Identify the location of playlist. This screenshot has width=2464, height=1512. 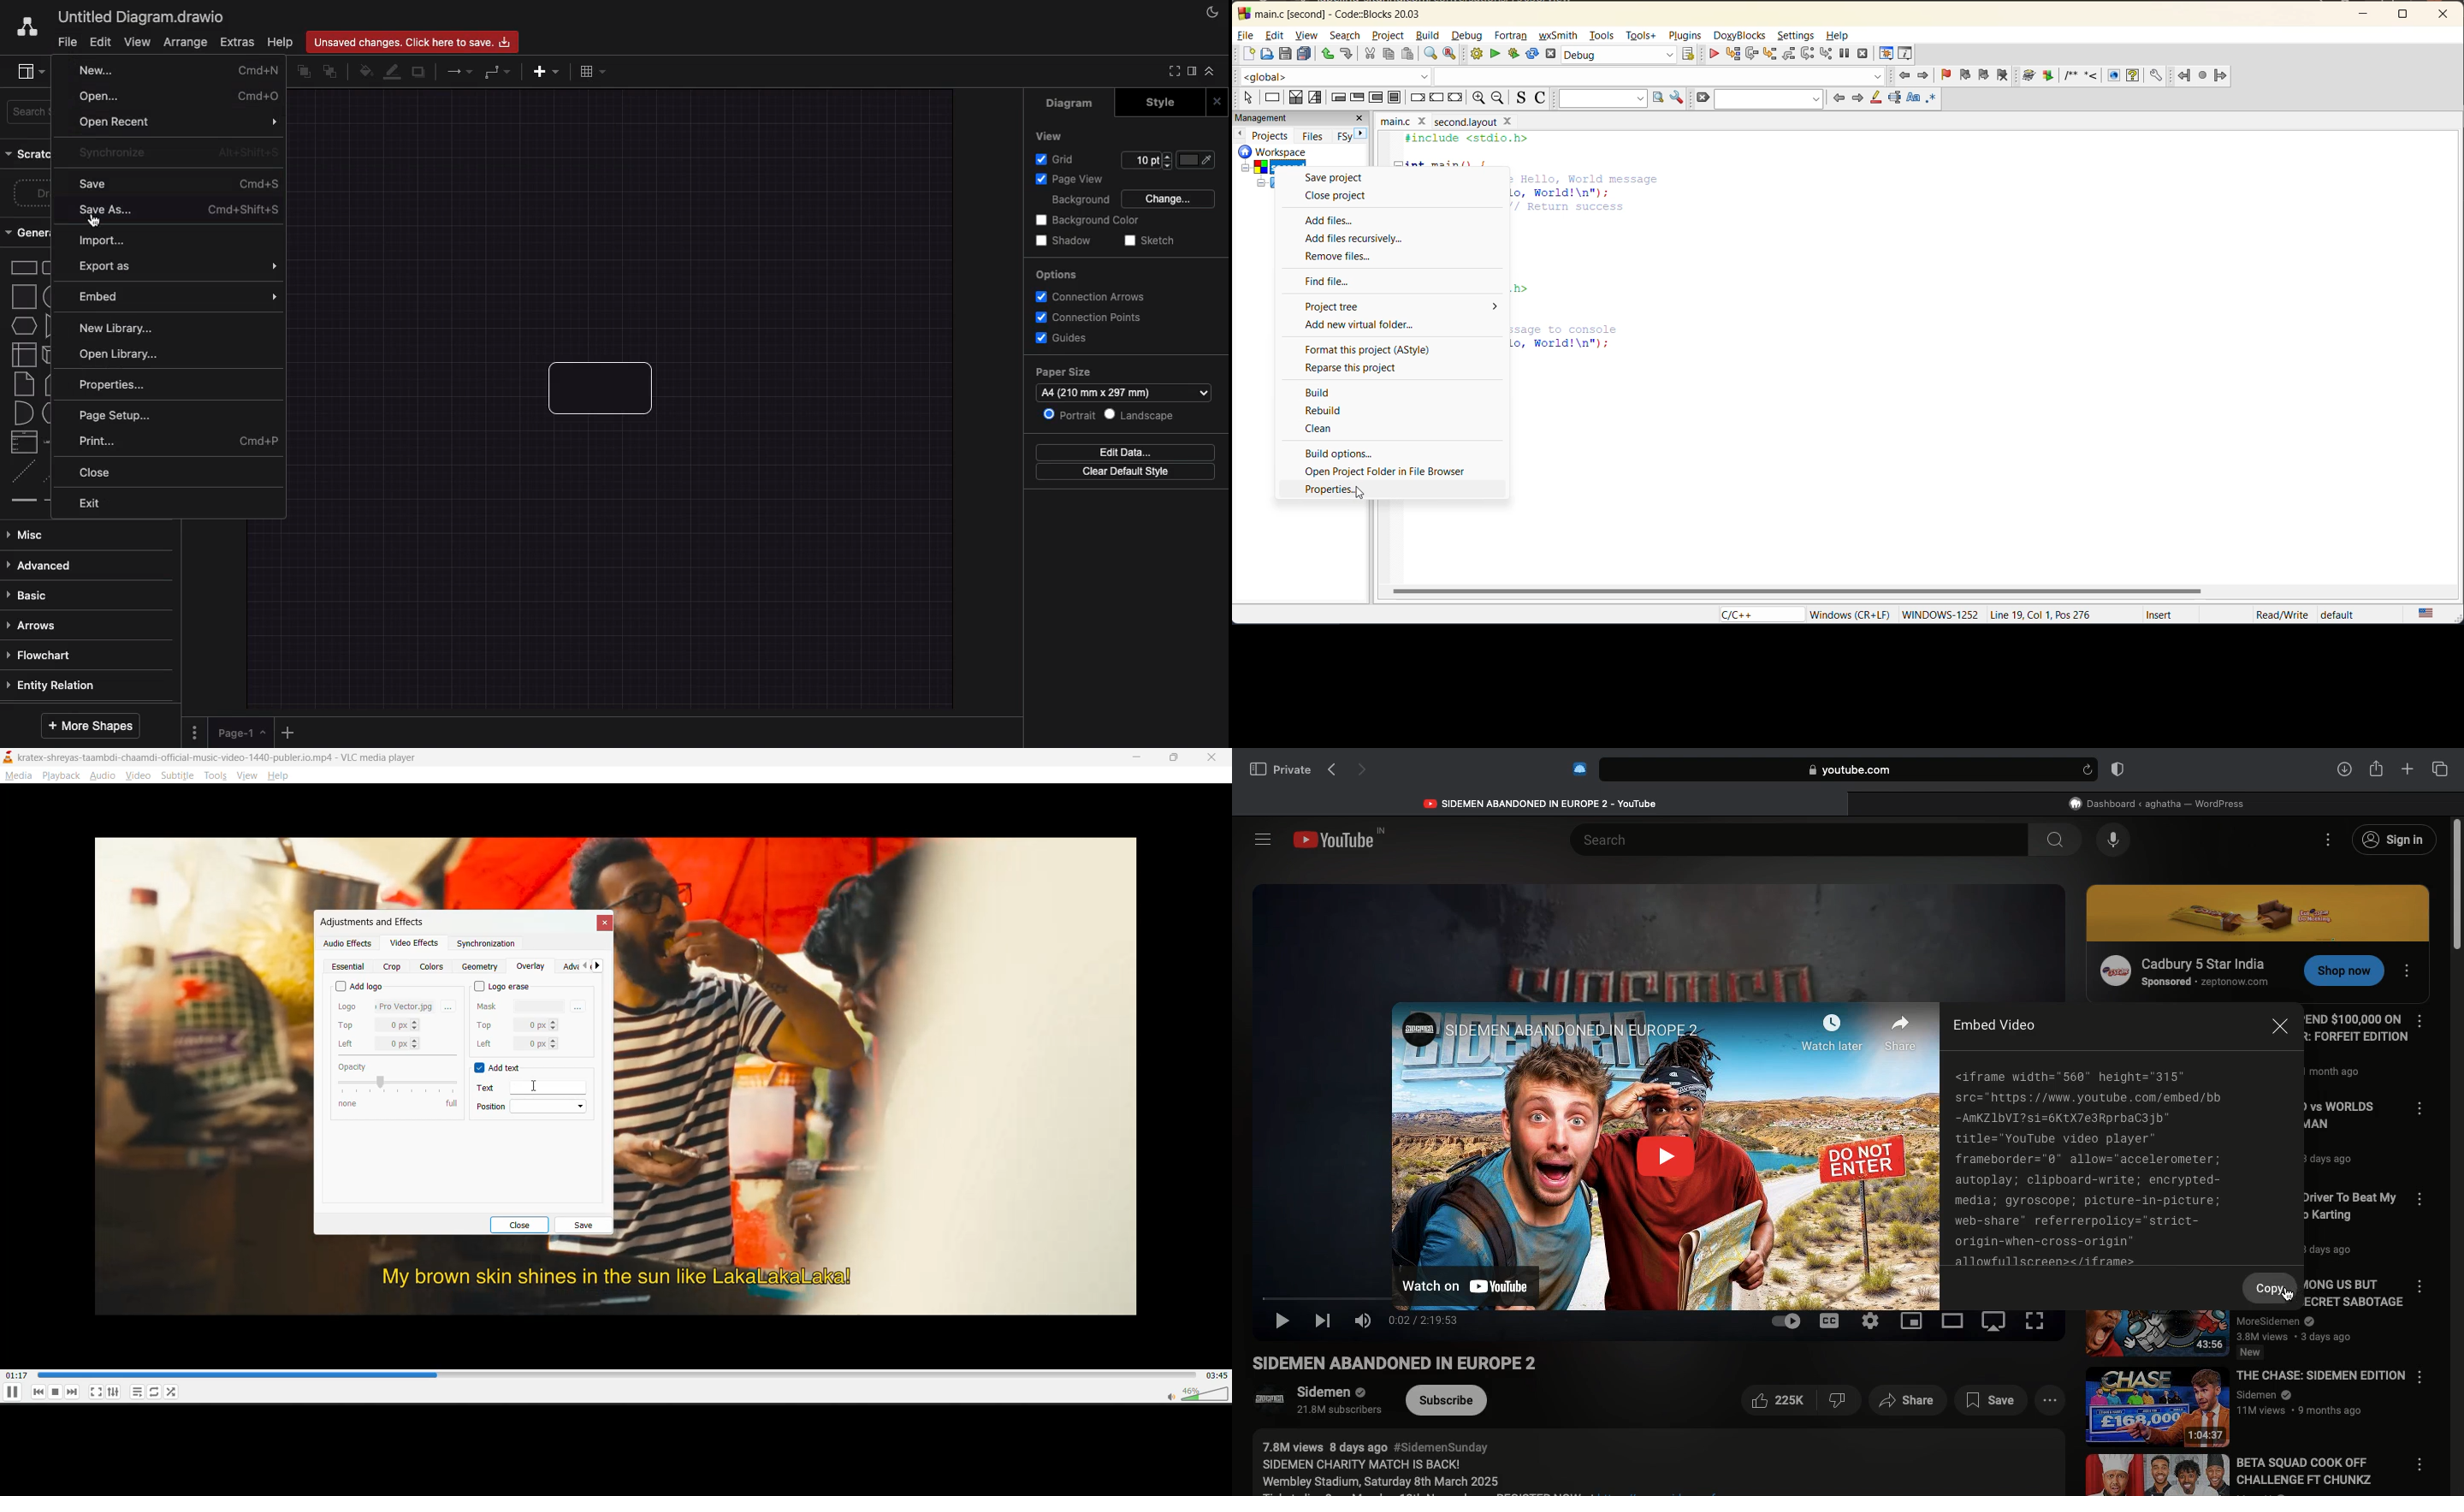
(135, 1392).